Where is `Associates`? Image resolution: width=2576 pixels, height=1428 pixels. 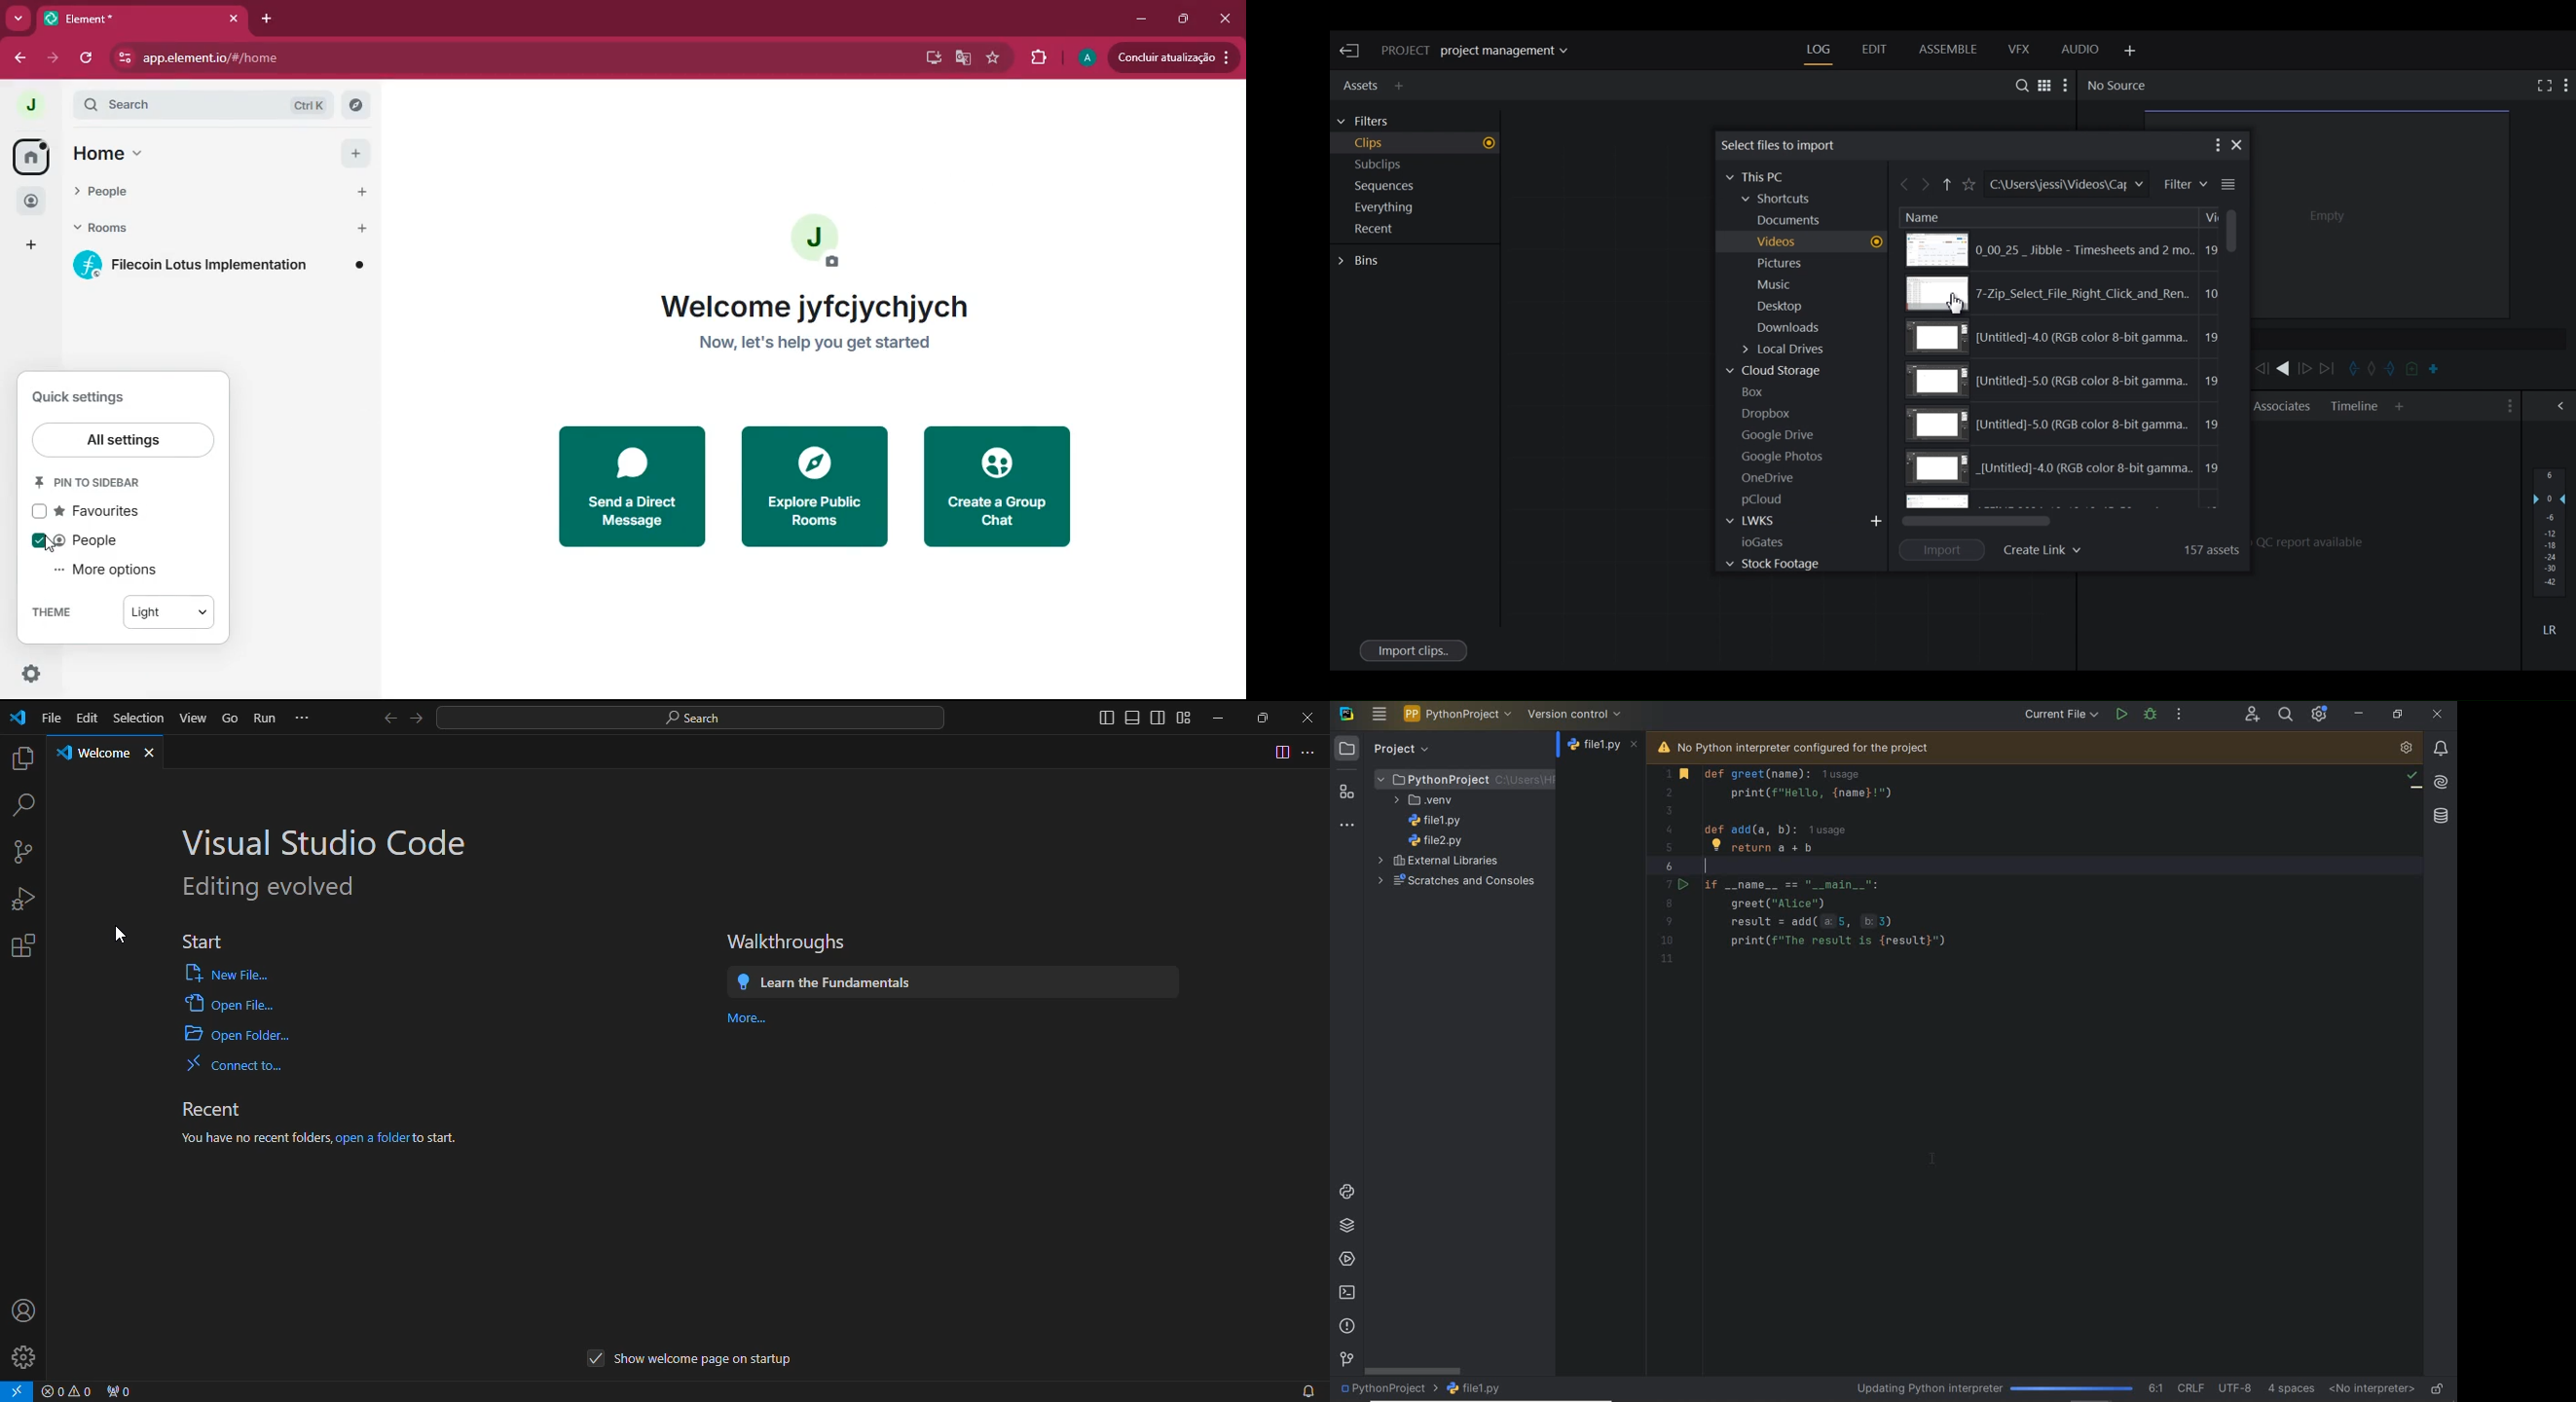 Associates is located at coordinates (2282, 406).